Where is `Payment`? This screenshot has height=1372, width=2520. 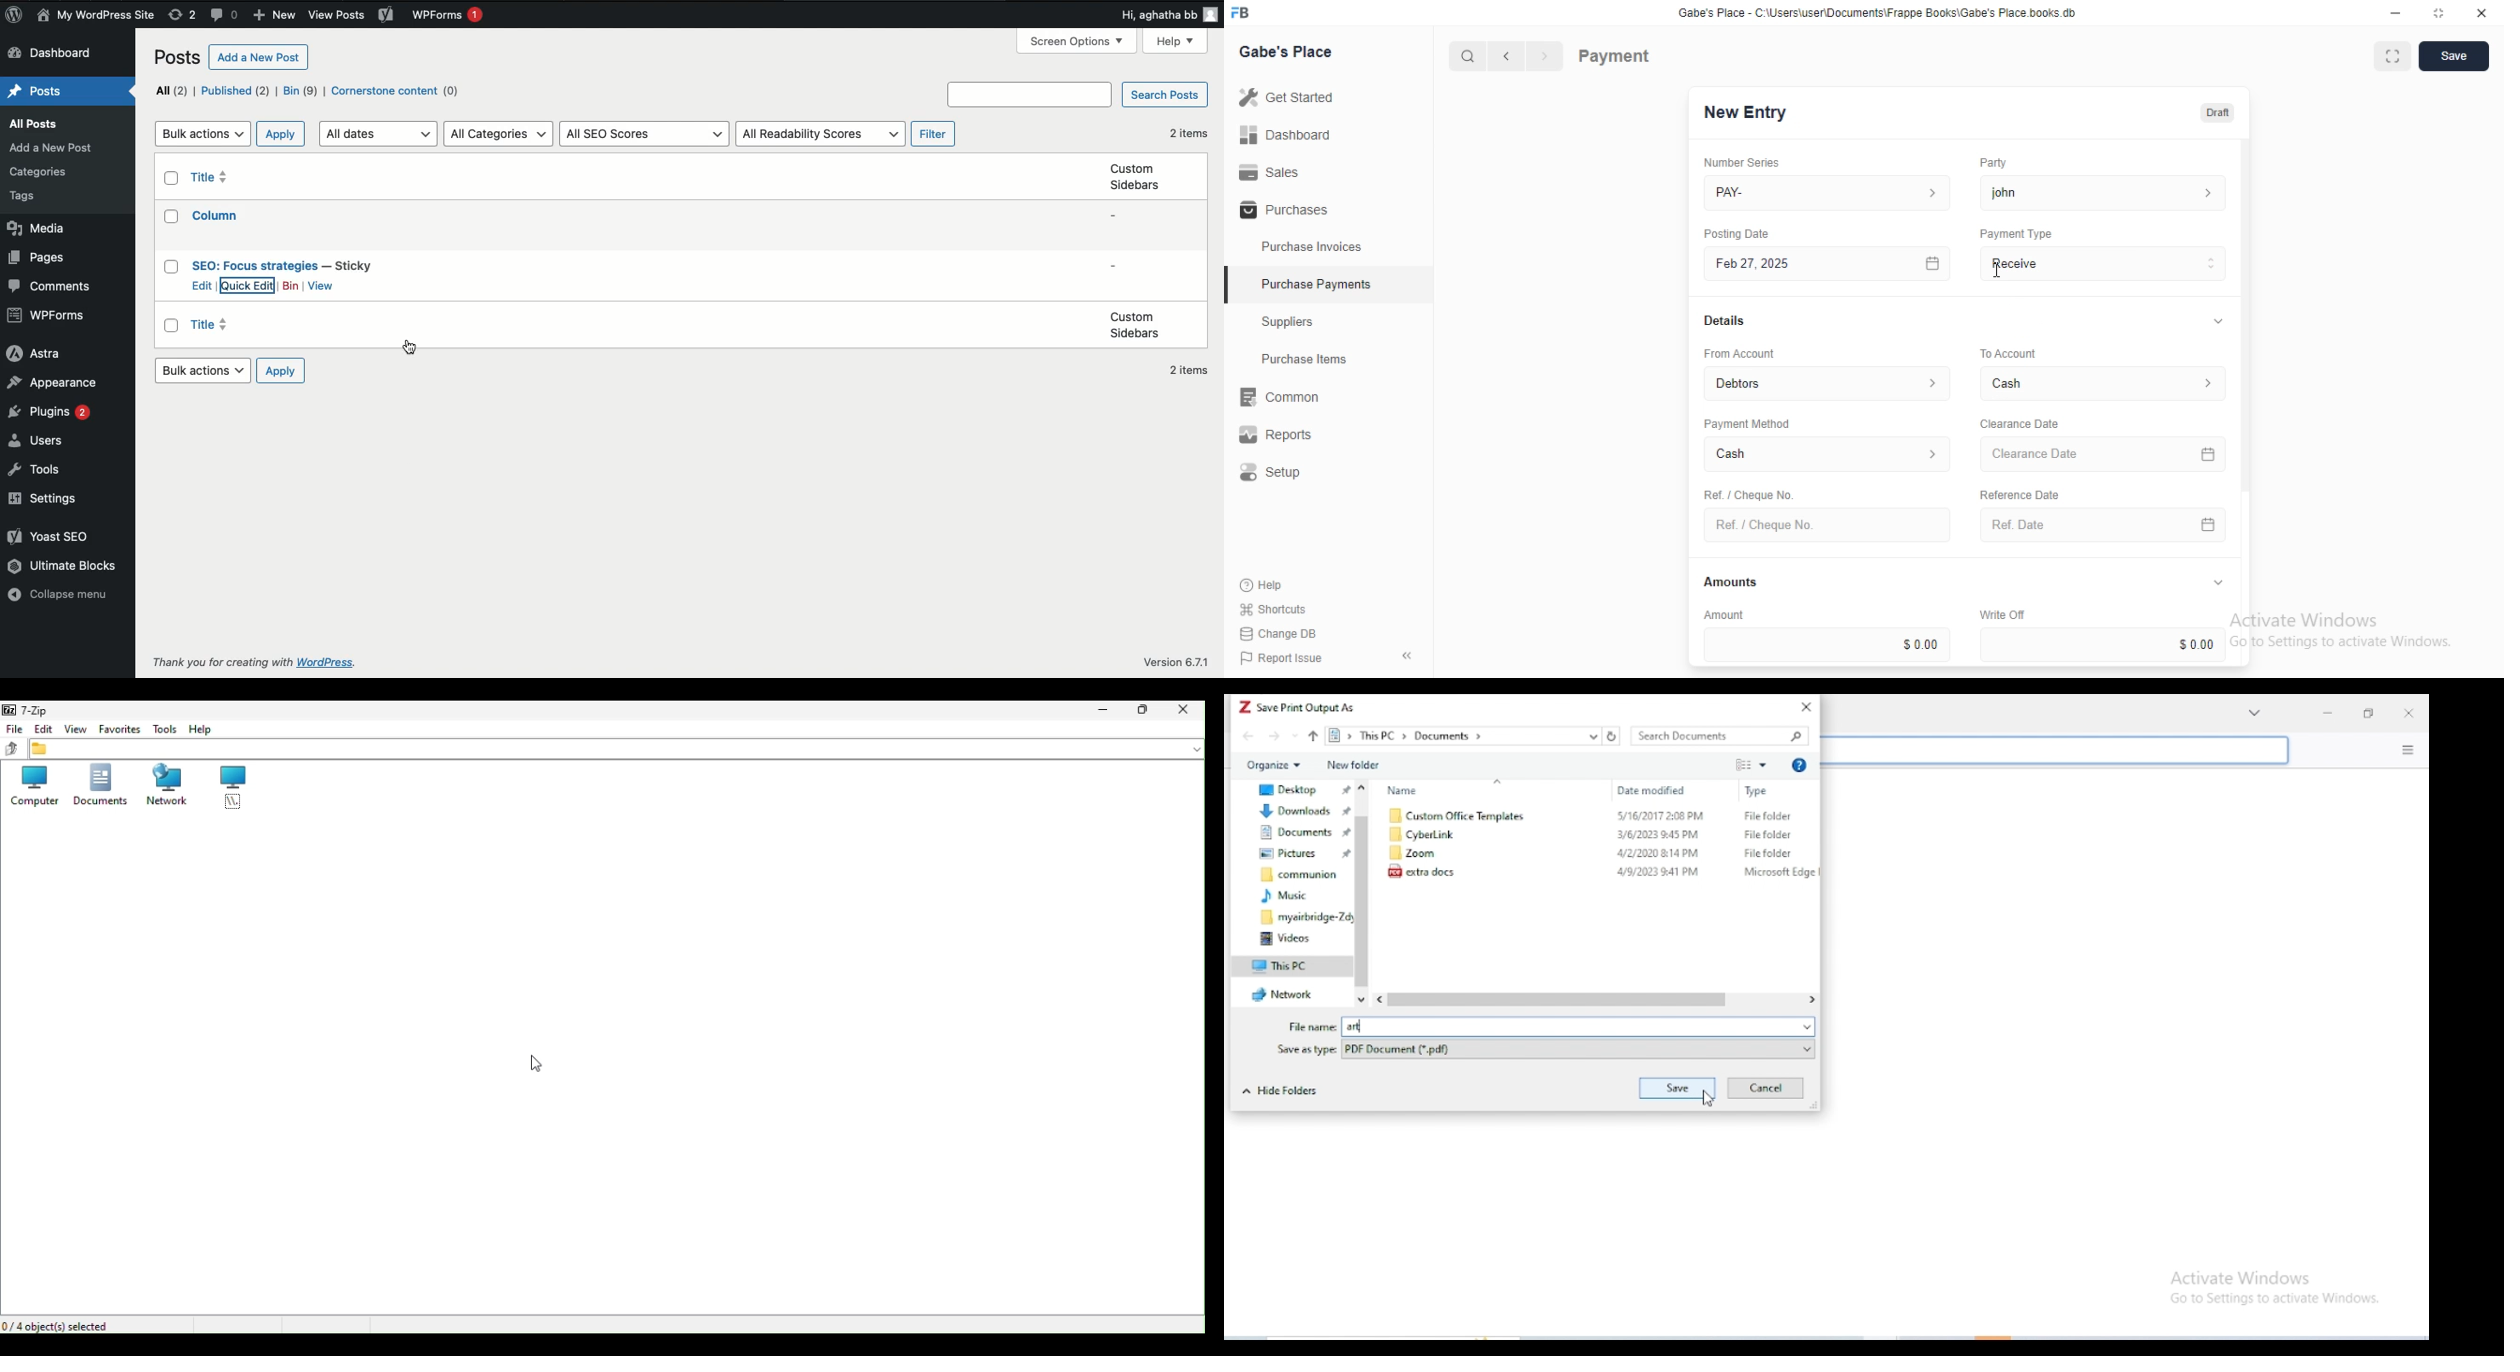
Payment is located at coordinates (1615, 55).